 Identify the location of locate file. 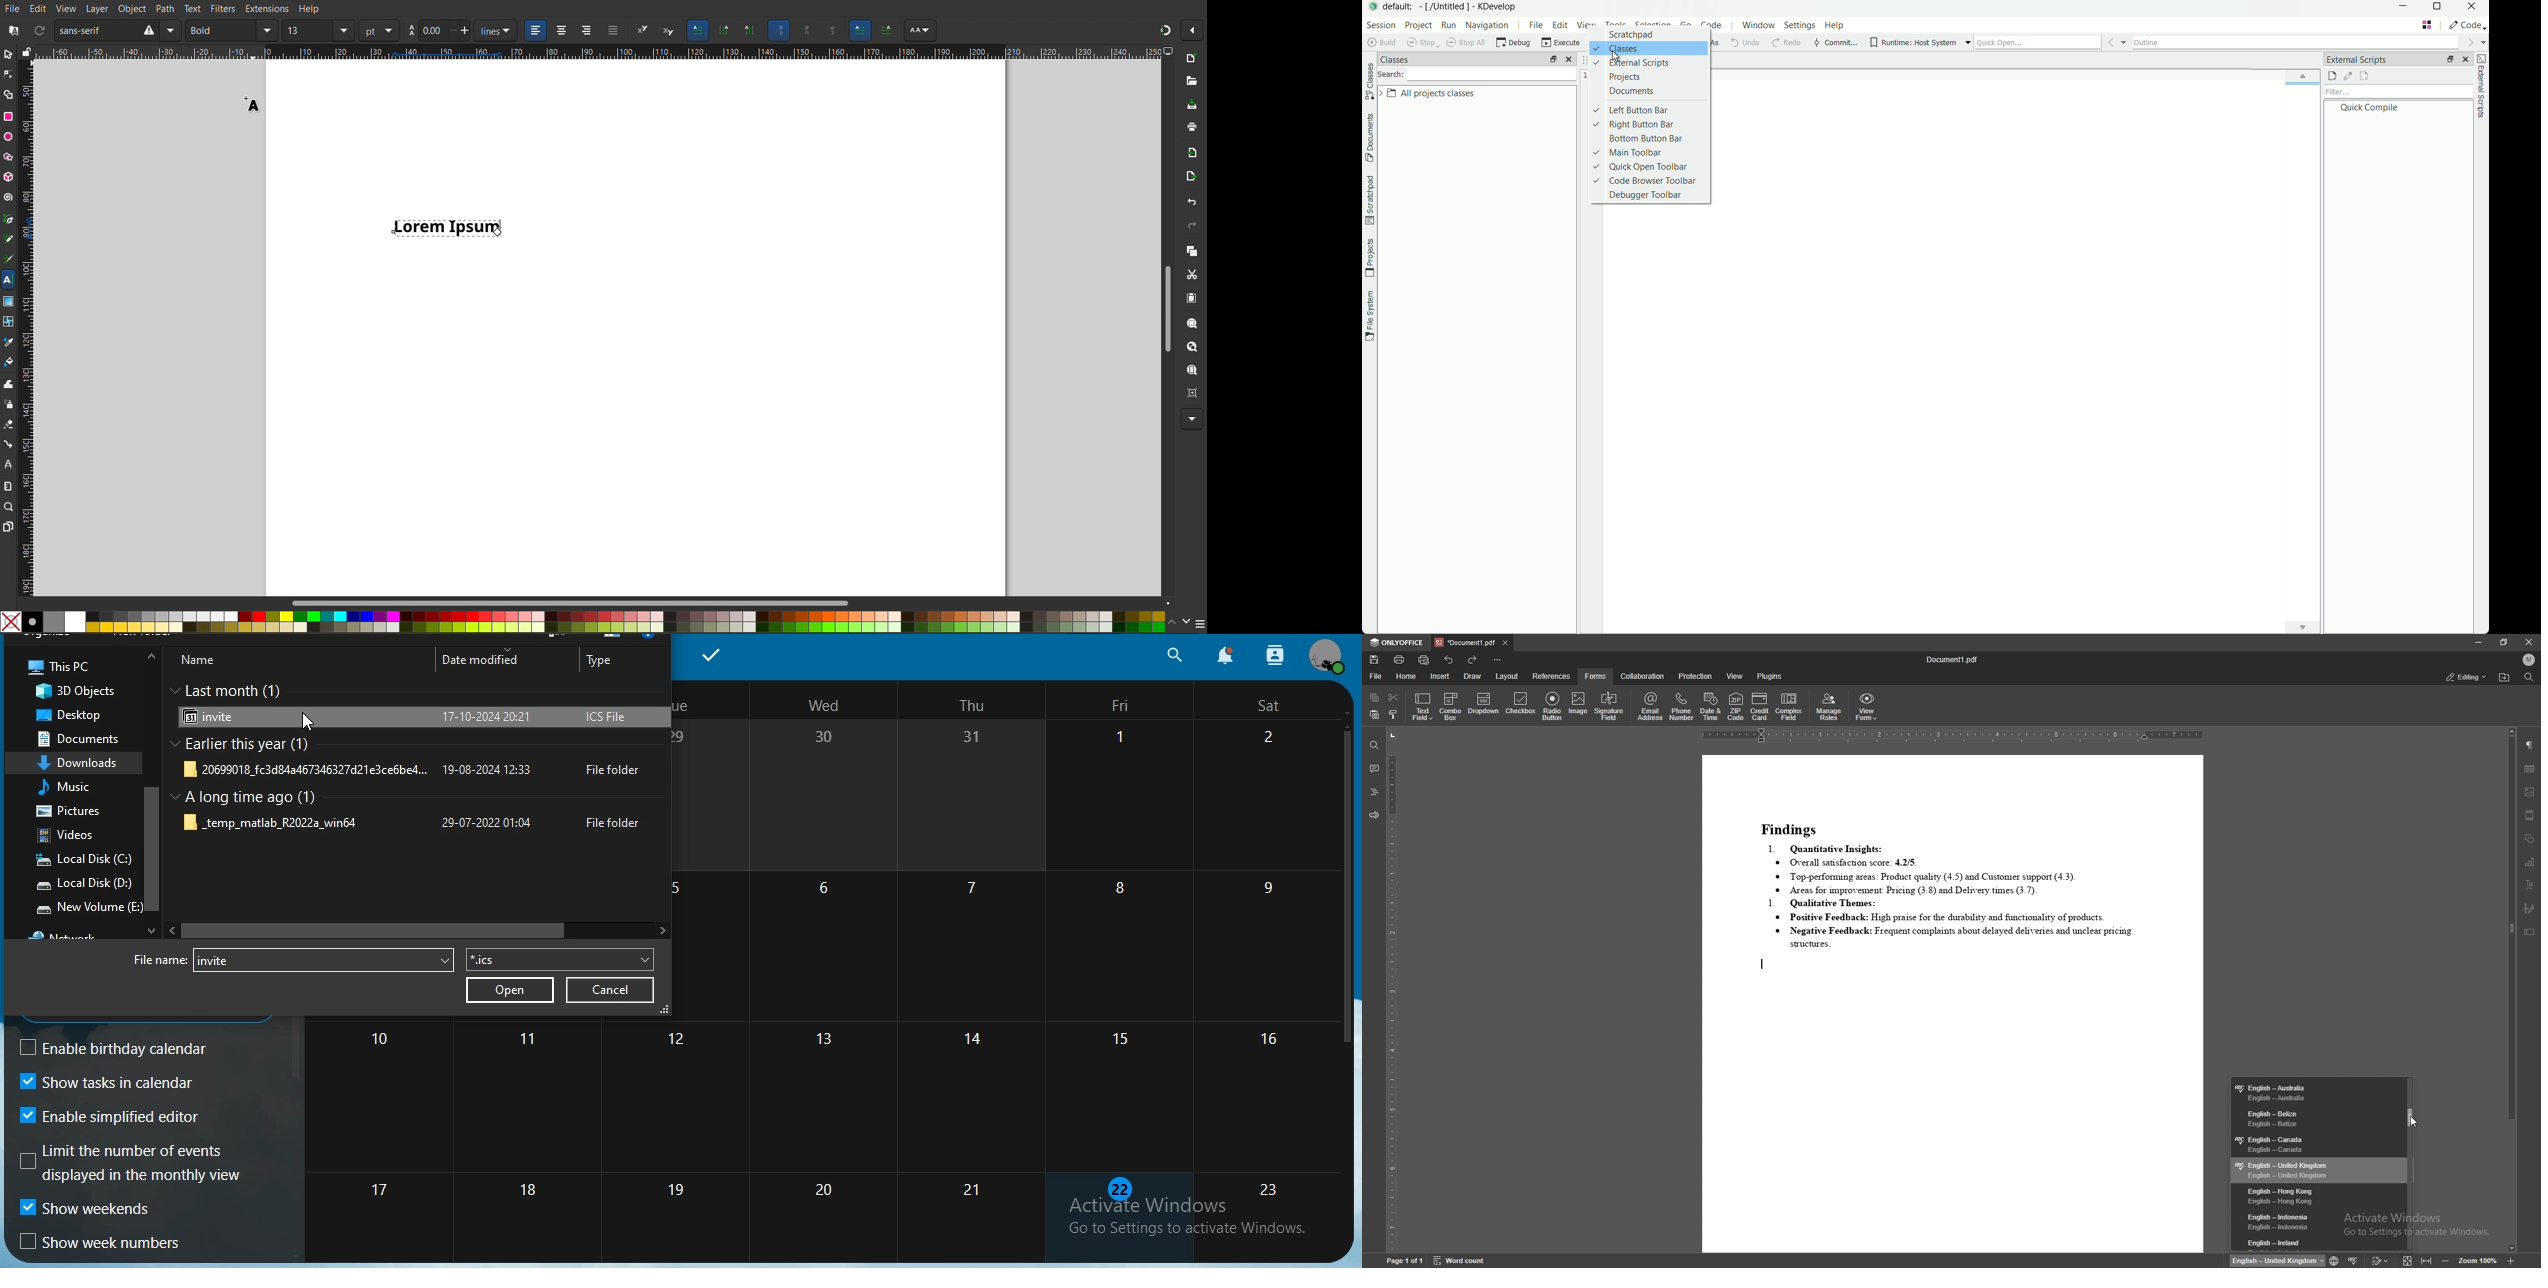
(2505, 678).